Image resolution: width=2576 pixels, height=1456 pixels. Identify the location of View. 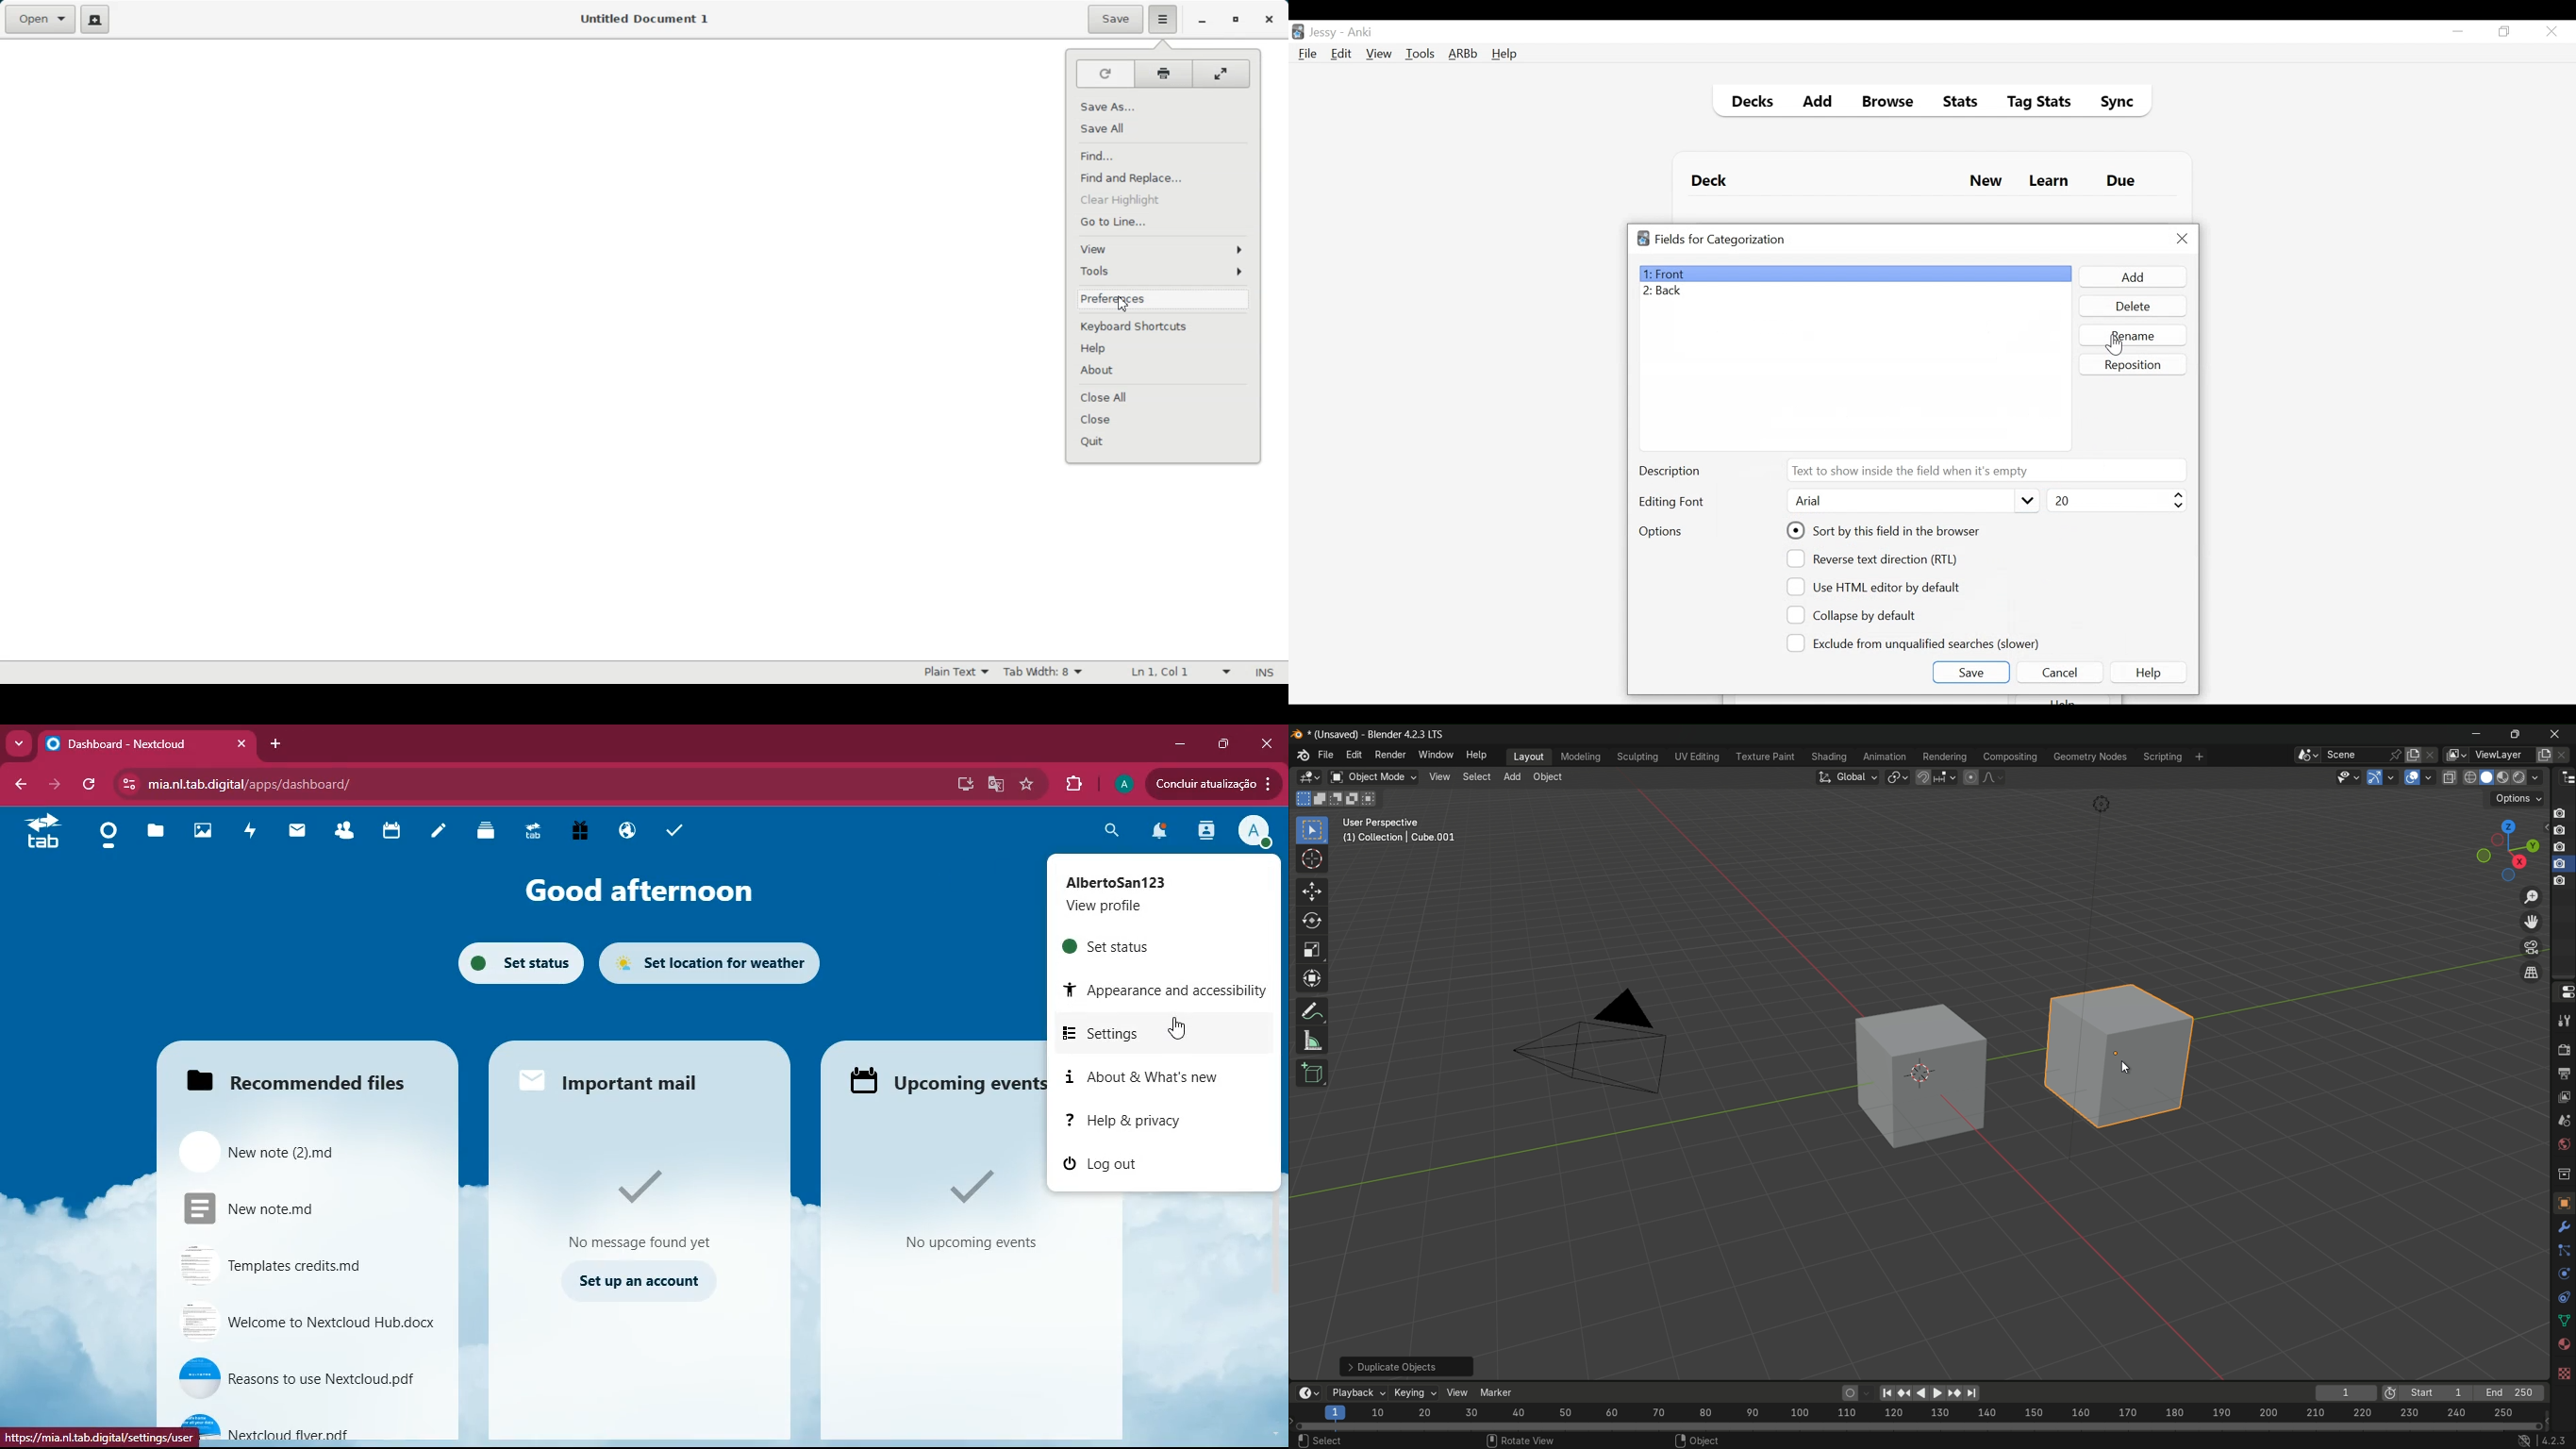
(1380, 54).